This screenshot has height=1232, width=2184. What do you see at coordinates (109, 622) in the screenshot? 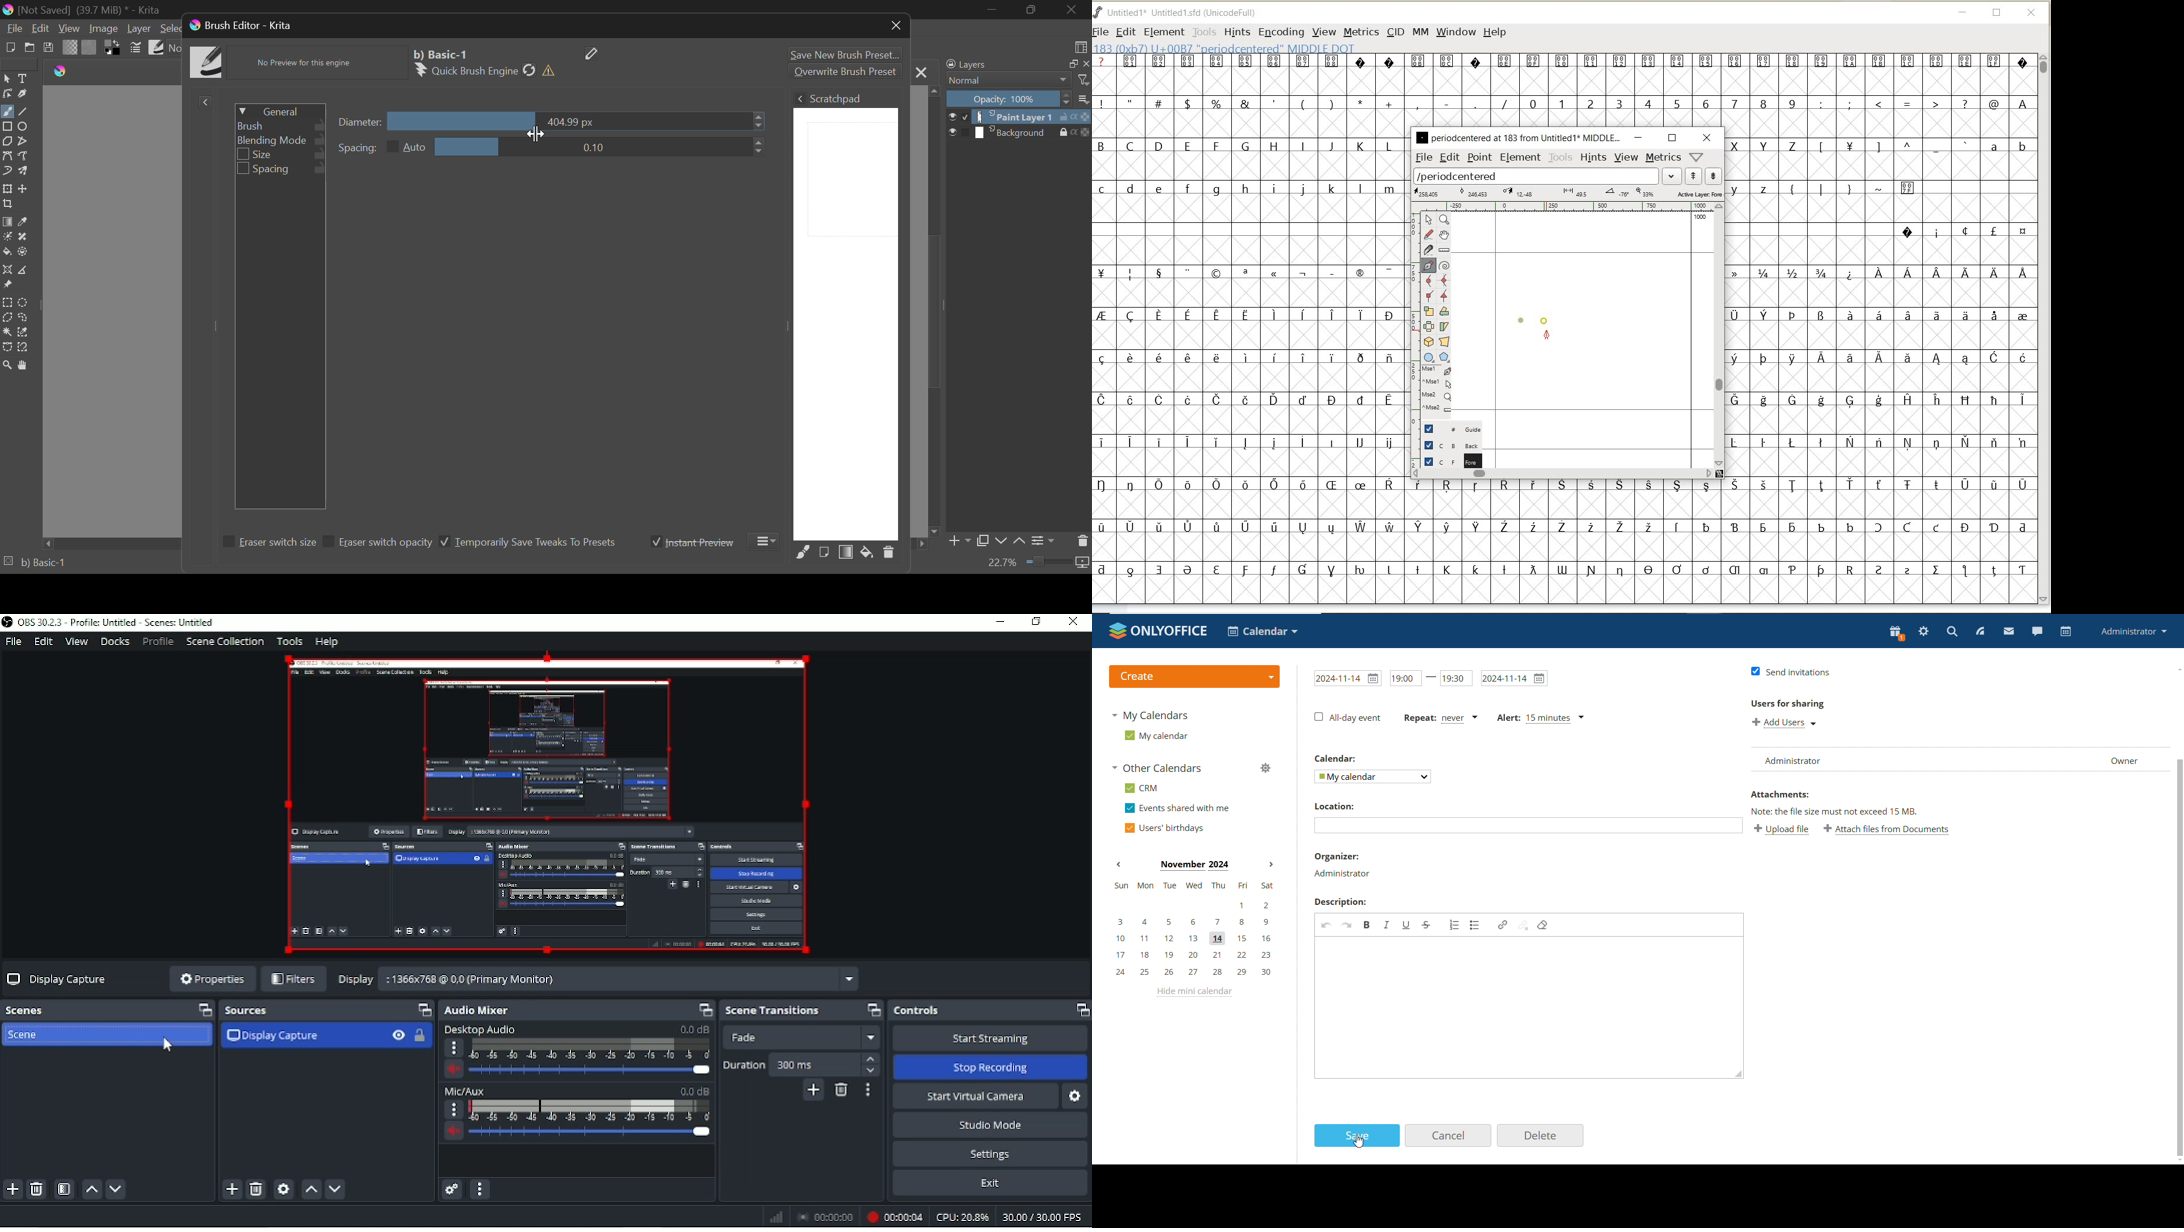
I see `OBS 30.2.3 - Profile: Untitled - Scenes: Untitled` at bounding box center [109, 622].